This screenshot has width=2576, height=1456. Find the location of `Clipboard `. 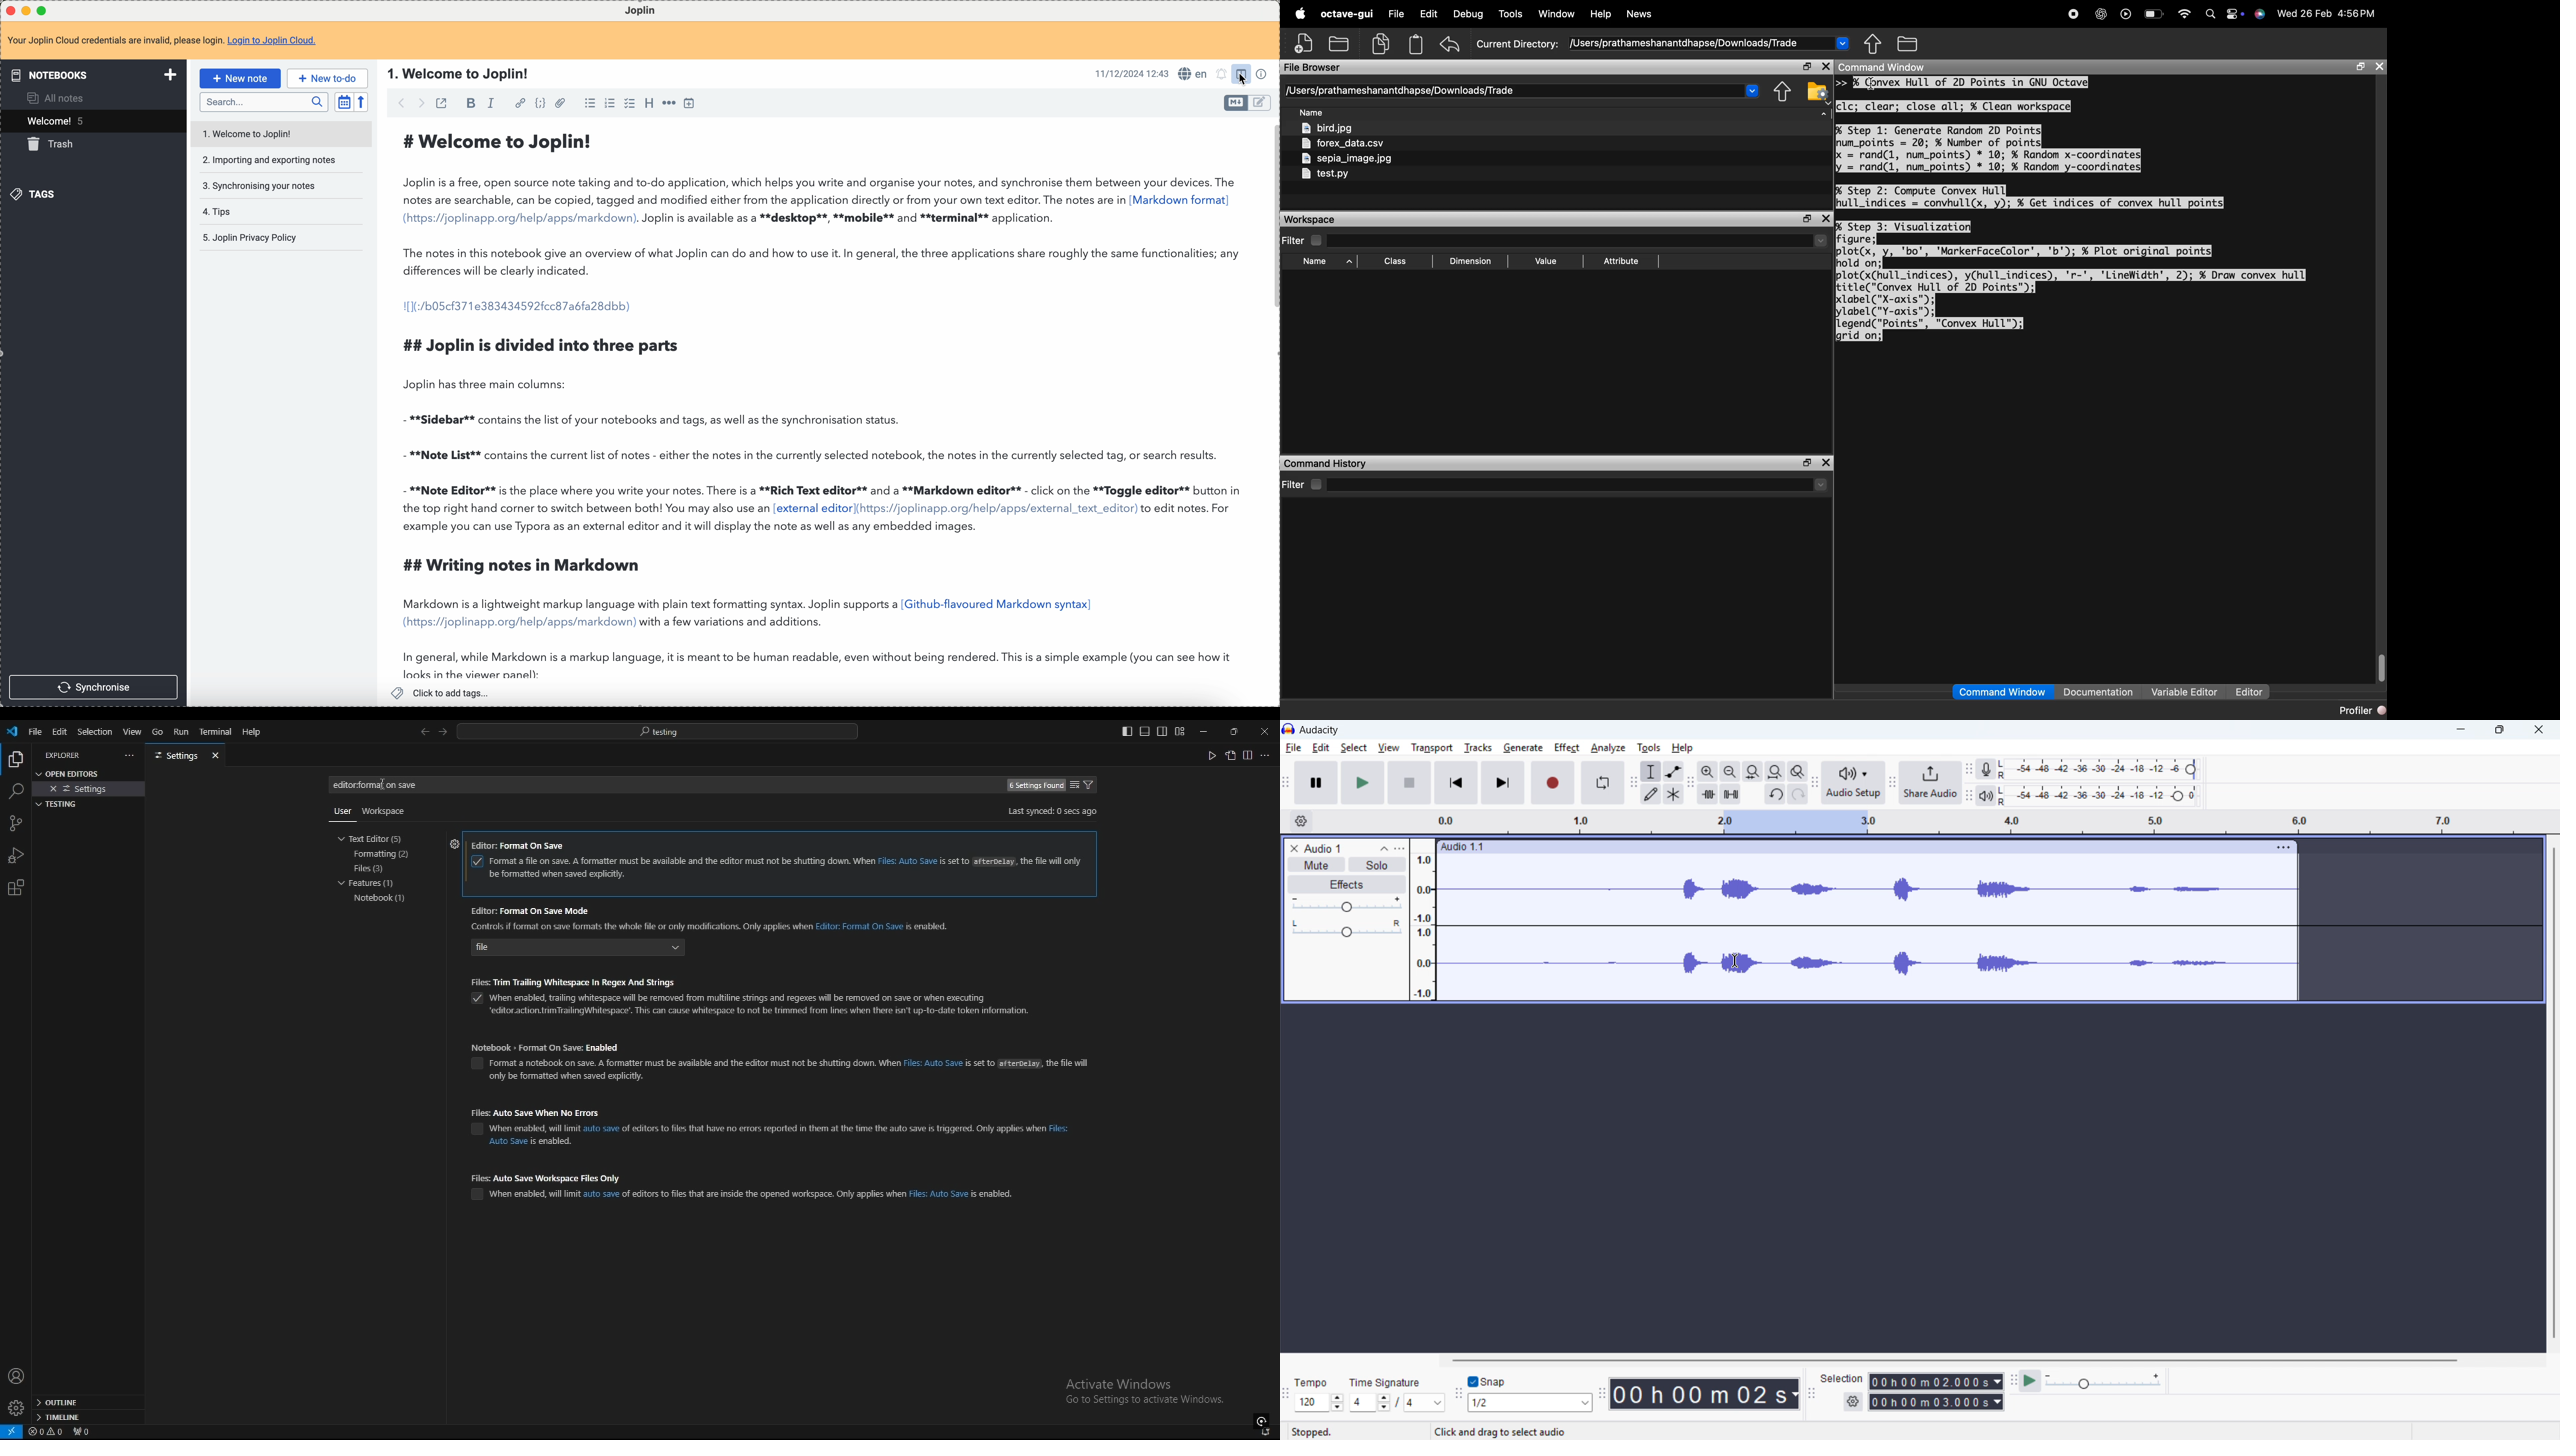

Clipboard  is located at coordinates (1416, 45).